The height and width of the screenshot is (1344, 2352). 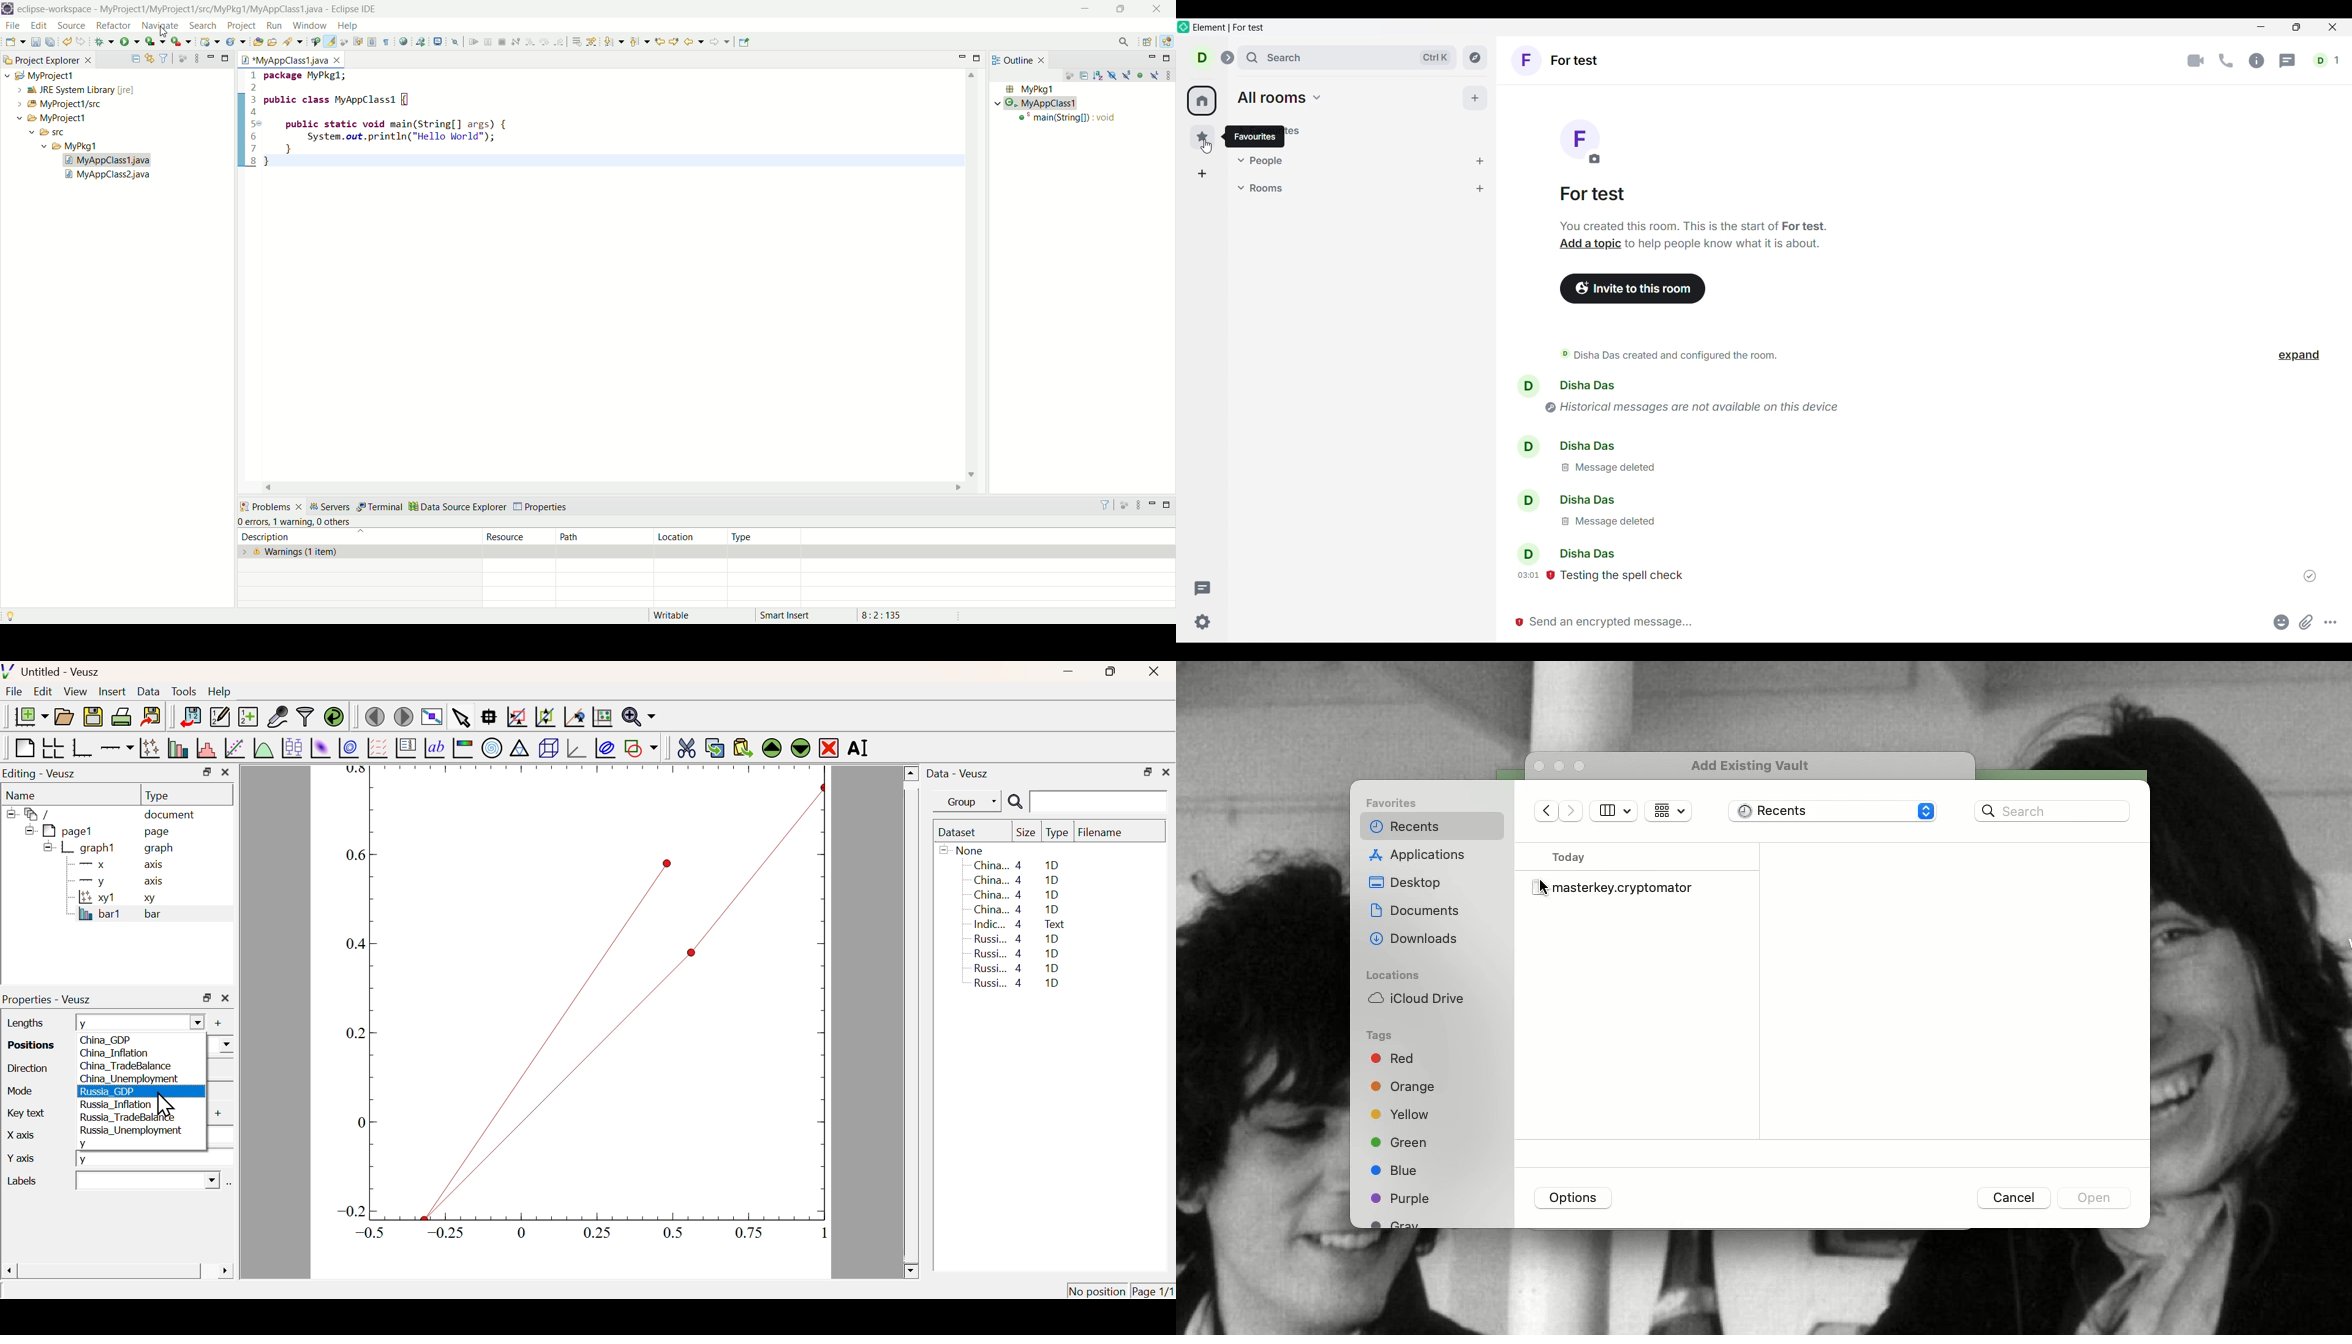 I want to click on Close interface, so click(x=2332, y=27).